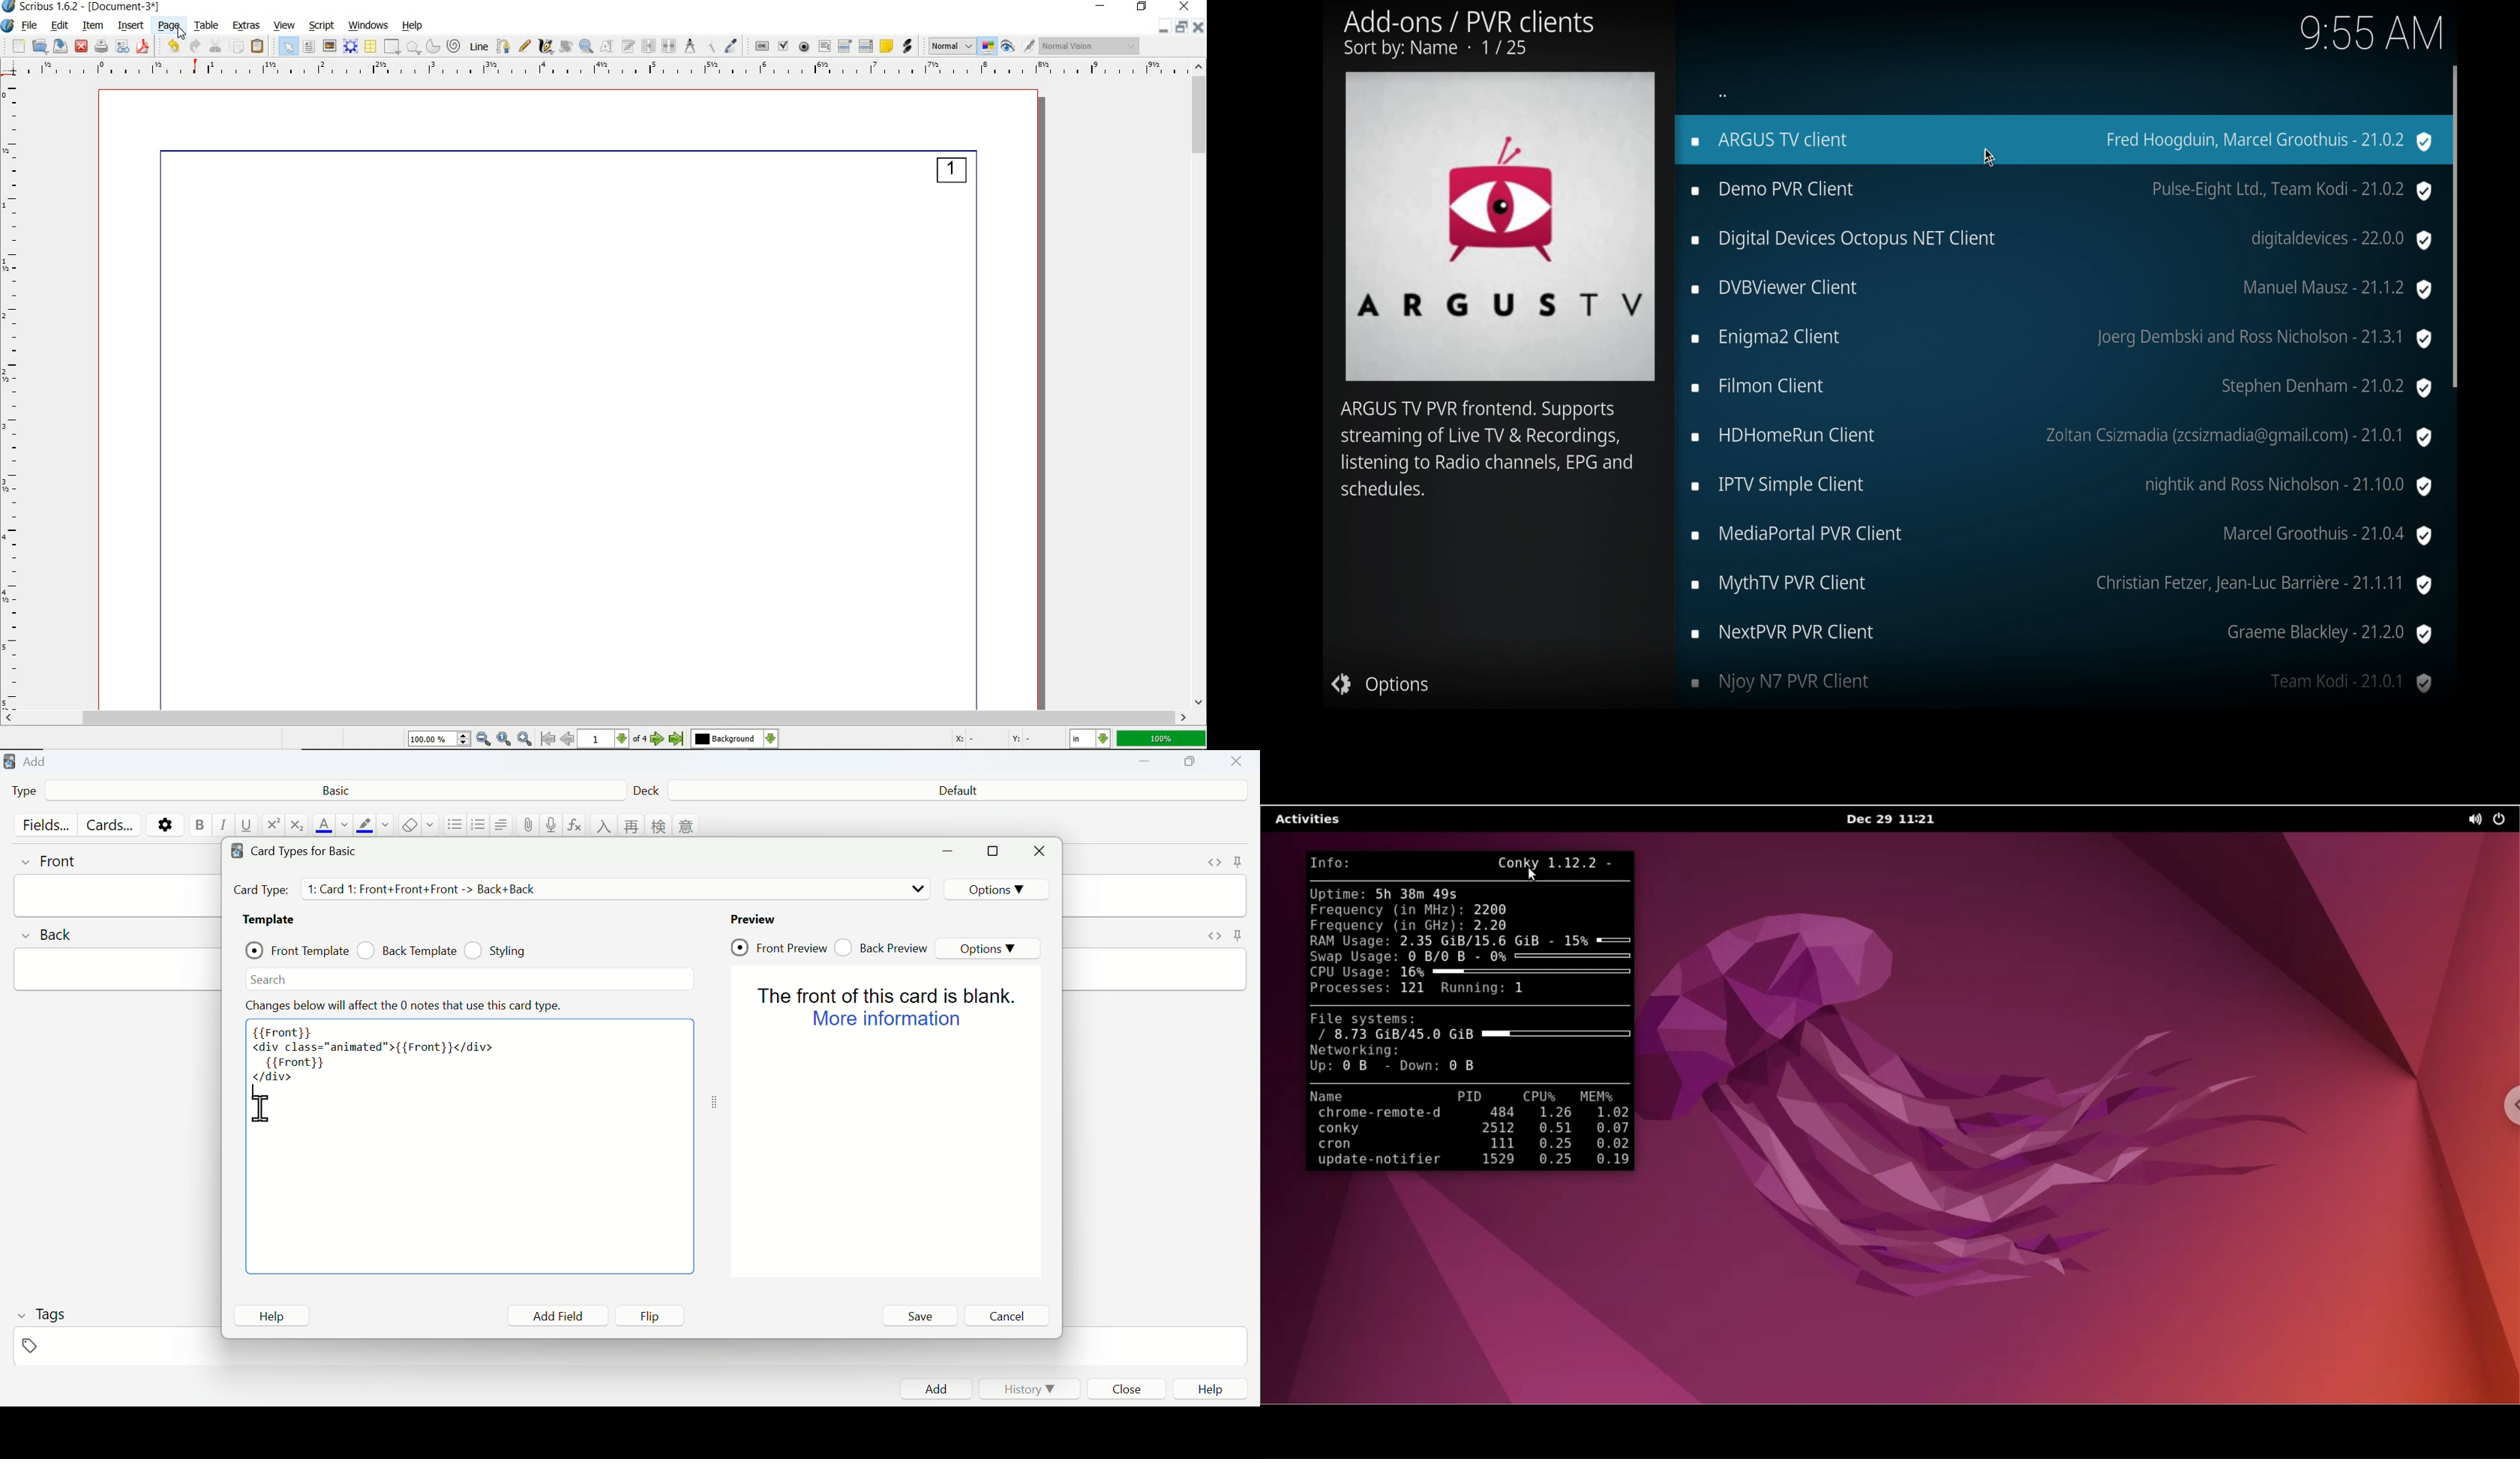  Describe the element at coordinates (114, 1347) in the screenshot. I see `tags` at that location.